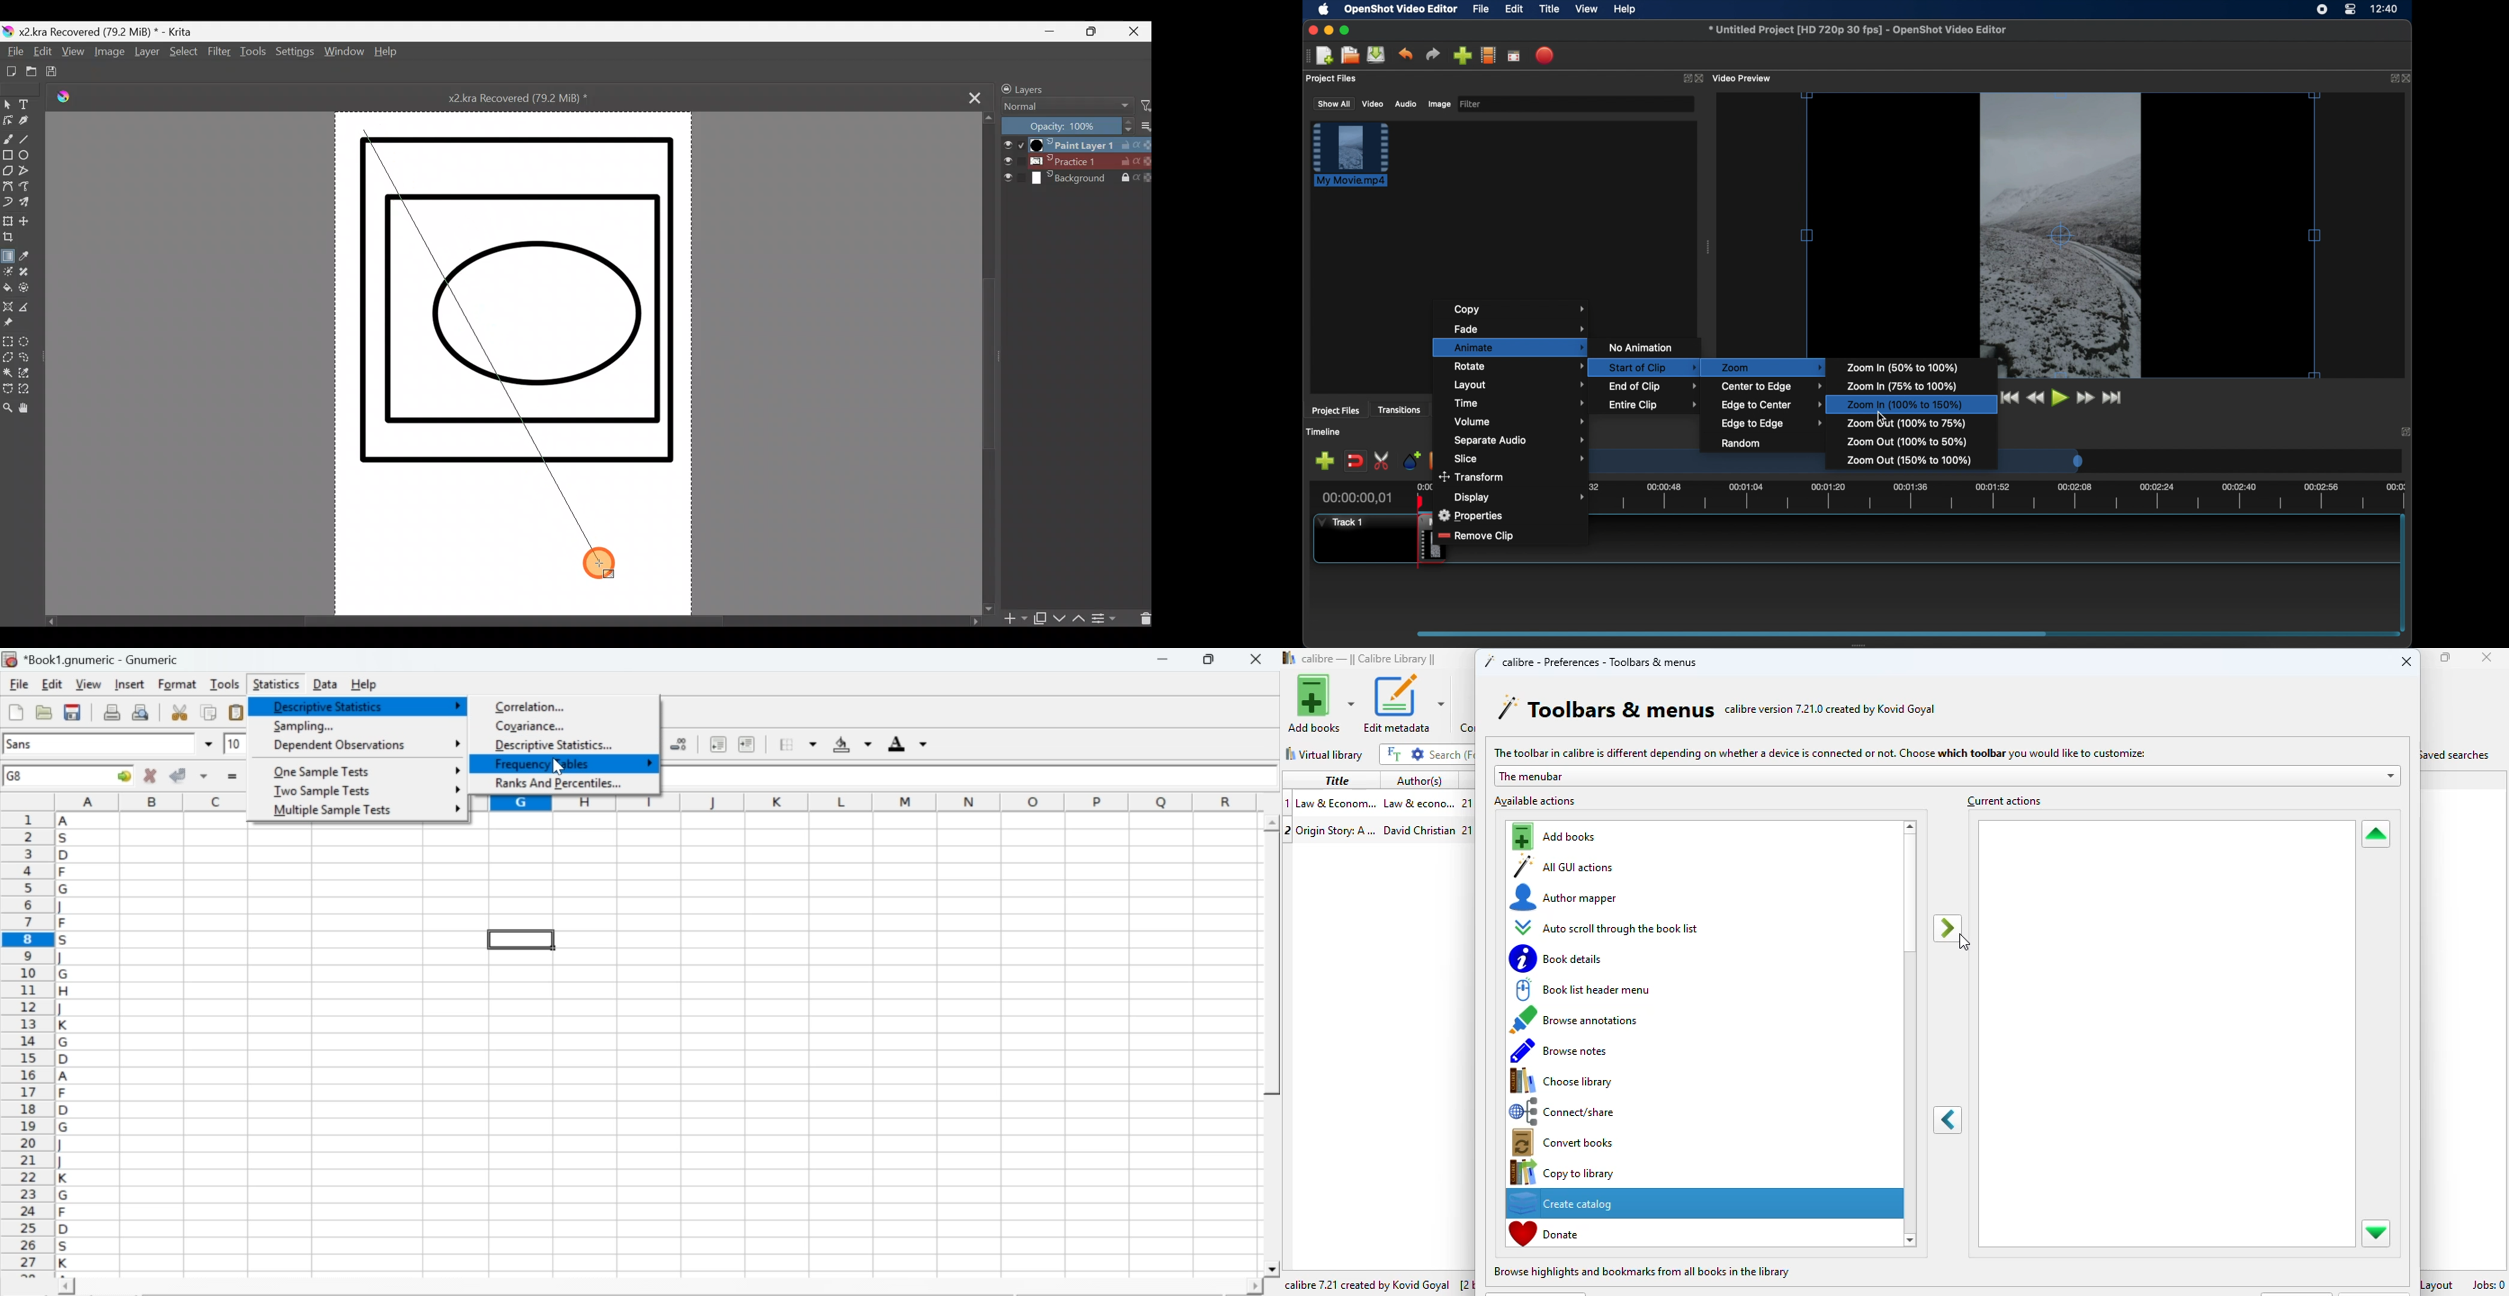 This screenshot has height=1316, width=2520. I want to click on print, so click(112, 711).